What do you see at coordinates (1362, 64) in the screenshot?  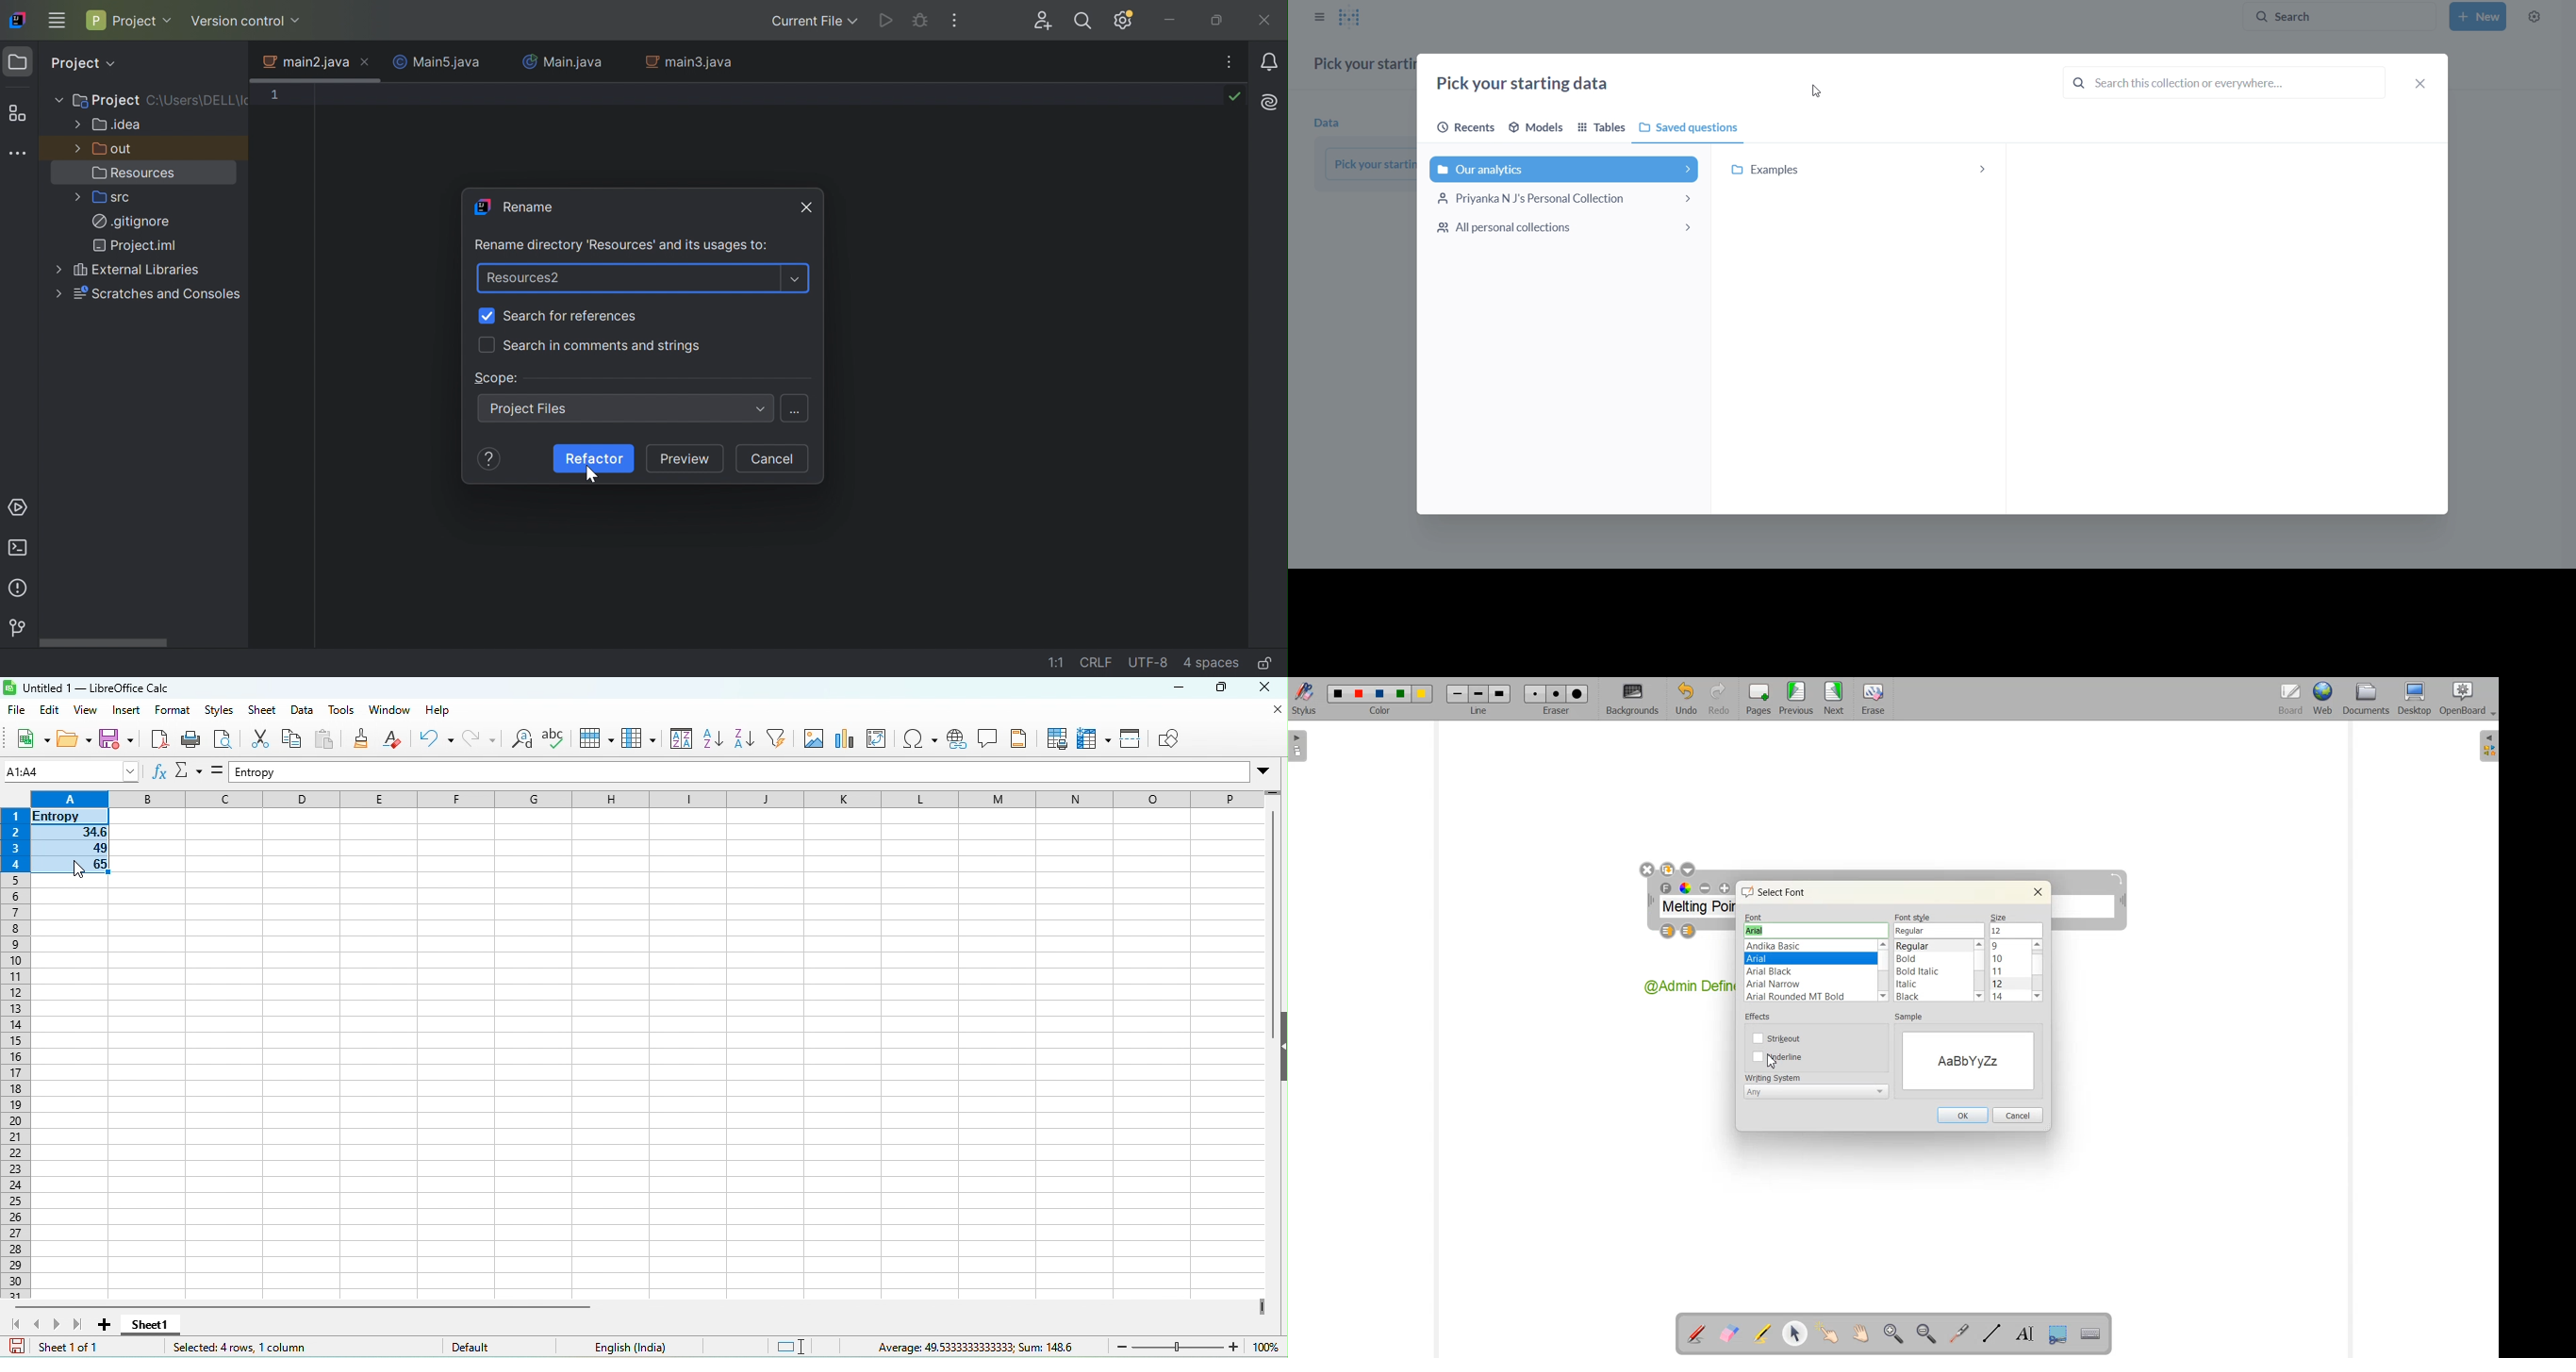 I see `Pick your startir` at bounding box center [1362, 64].